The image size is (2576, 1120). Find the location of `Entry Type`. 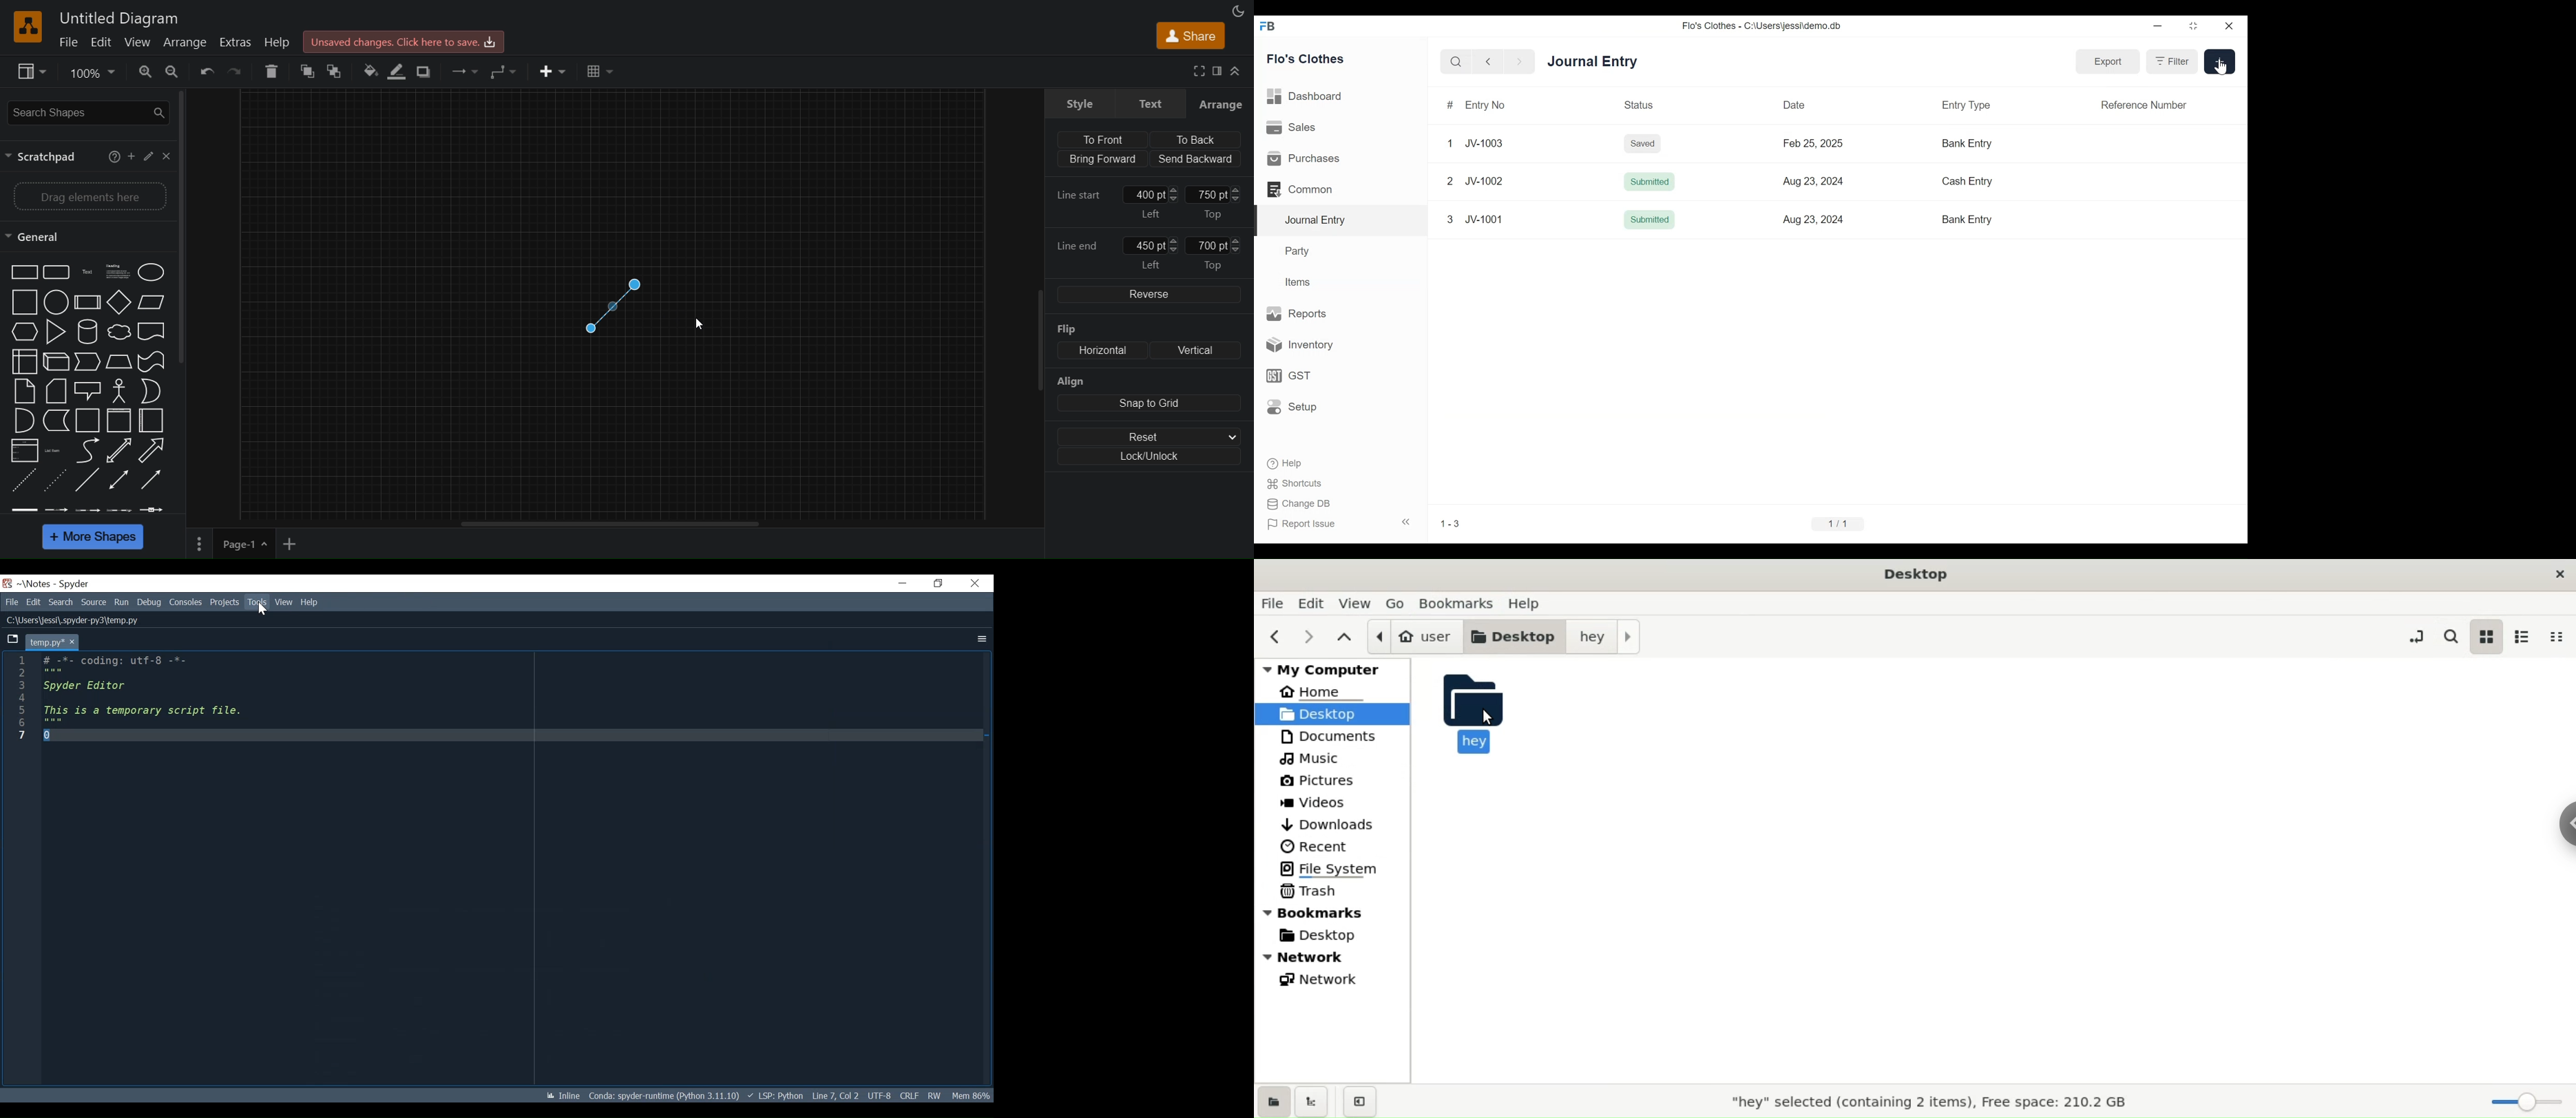

Entry Type is located at coordinates (1966, 105).